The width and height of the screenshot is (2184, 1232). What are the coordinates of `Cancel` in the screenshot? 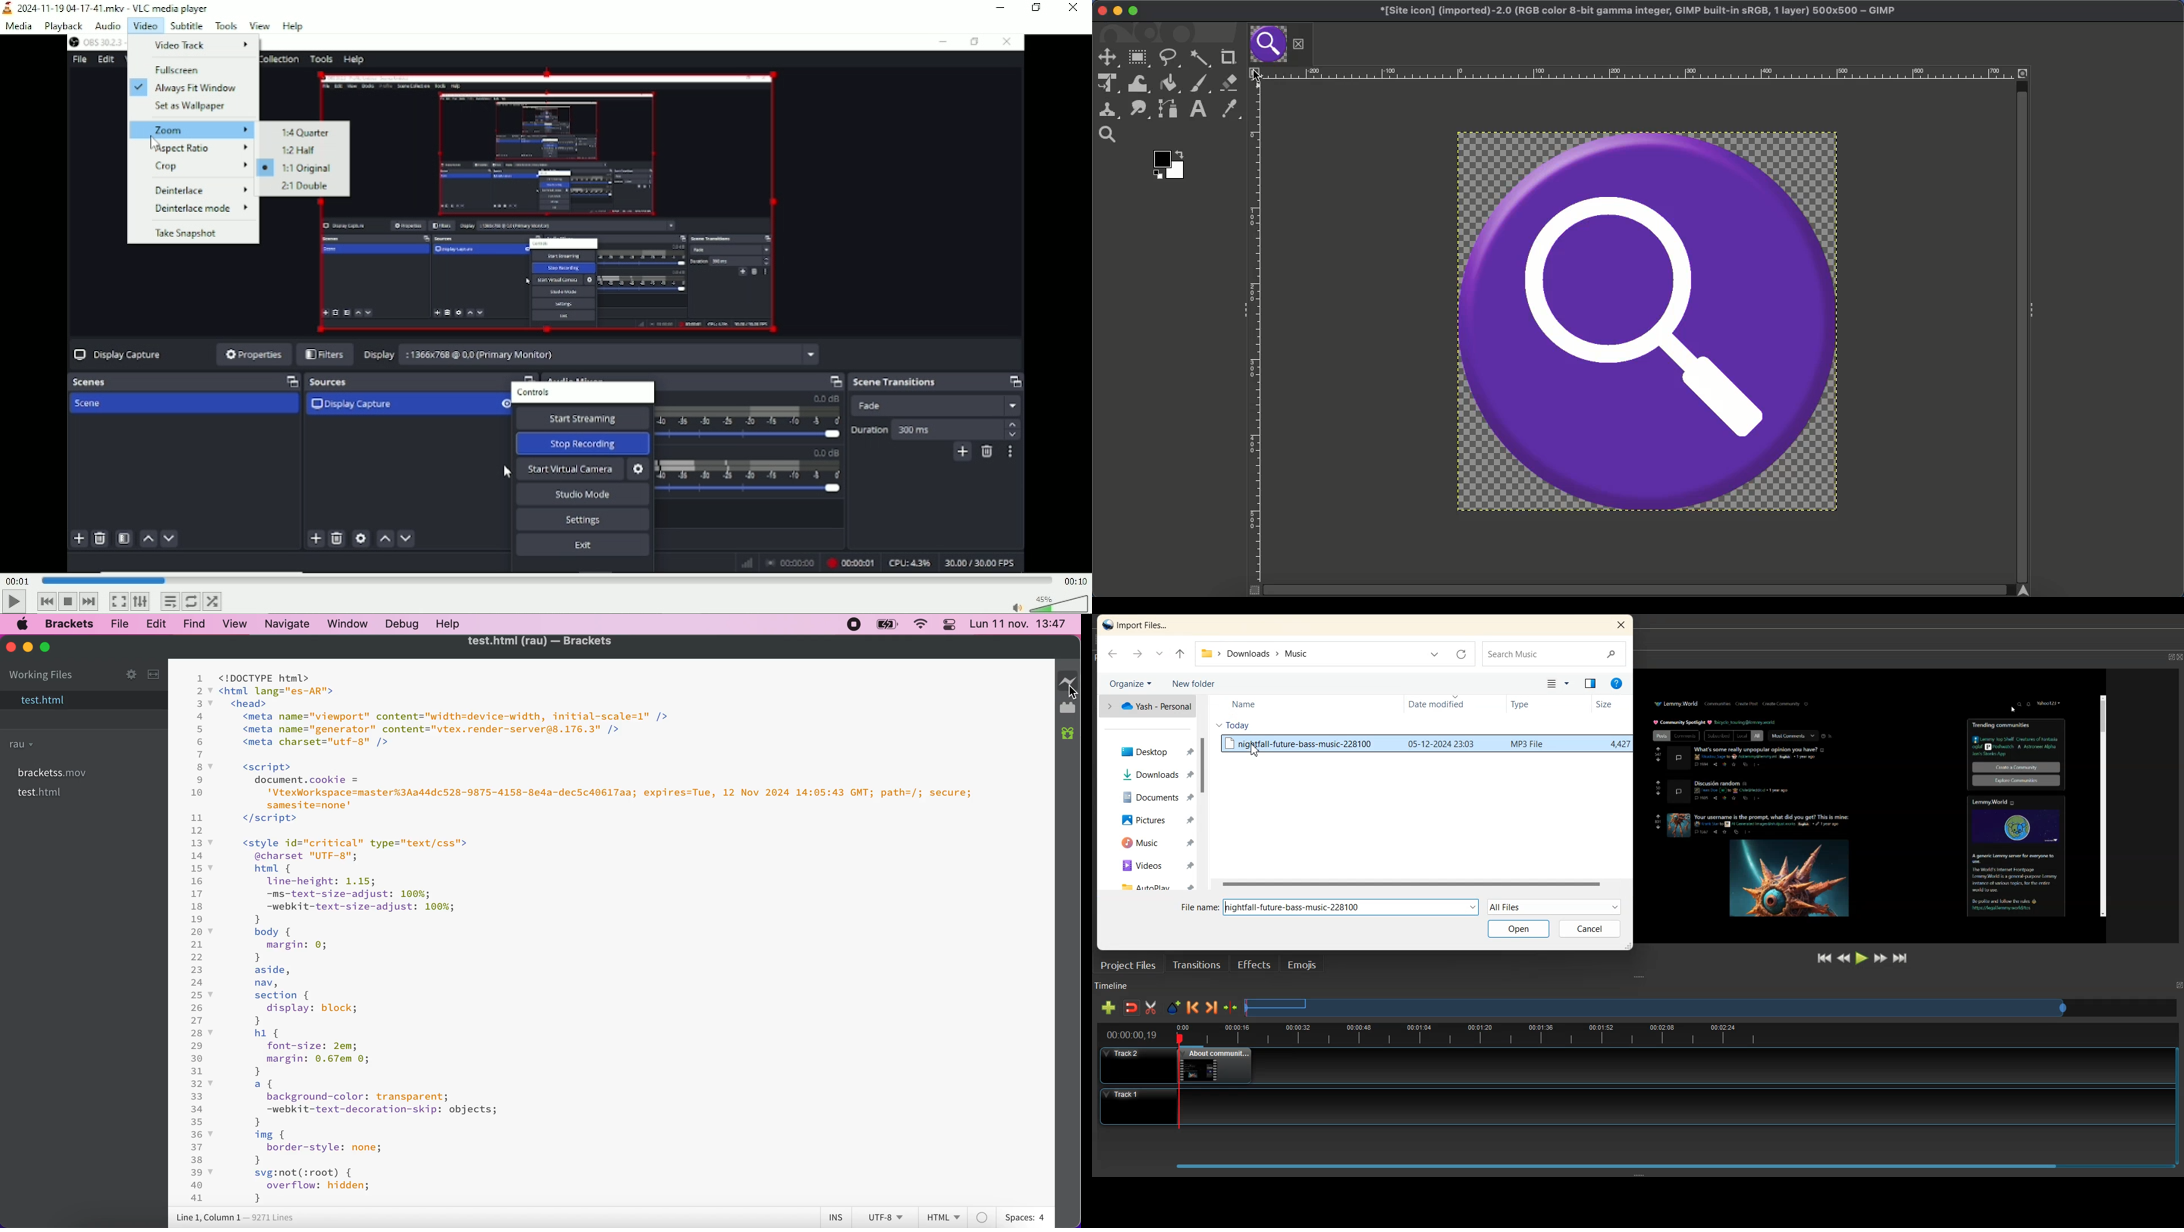 It's located at (1590, 929).